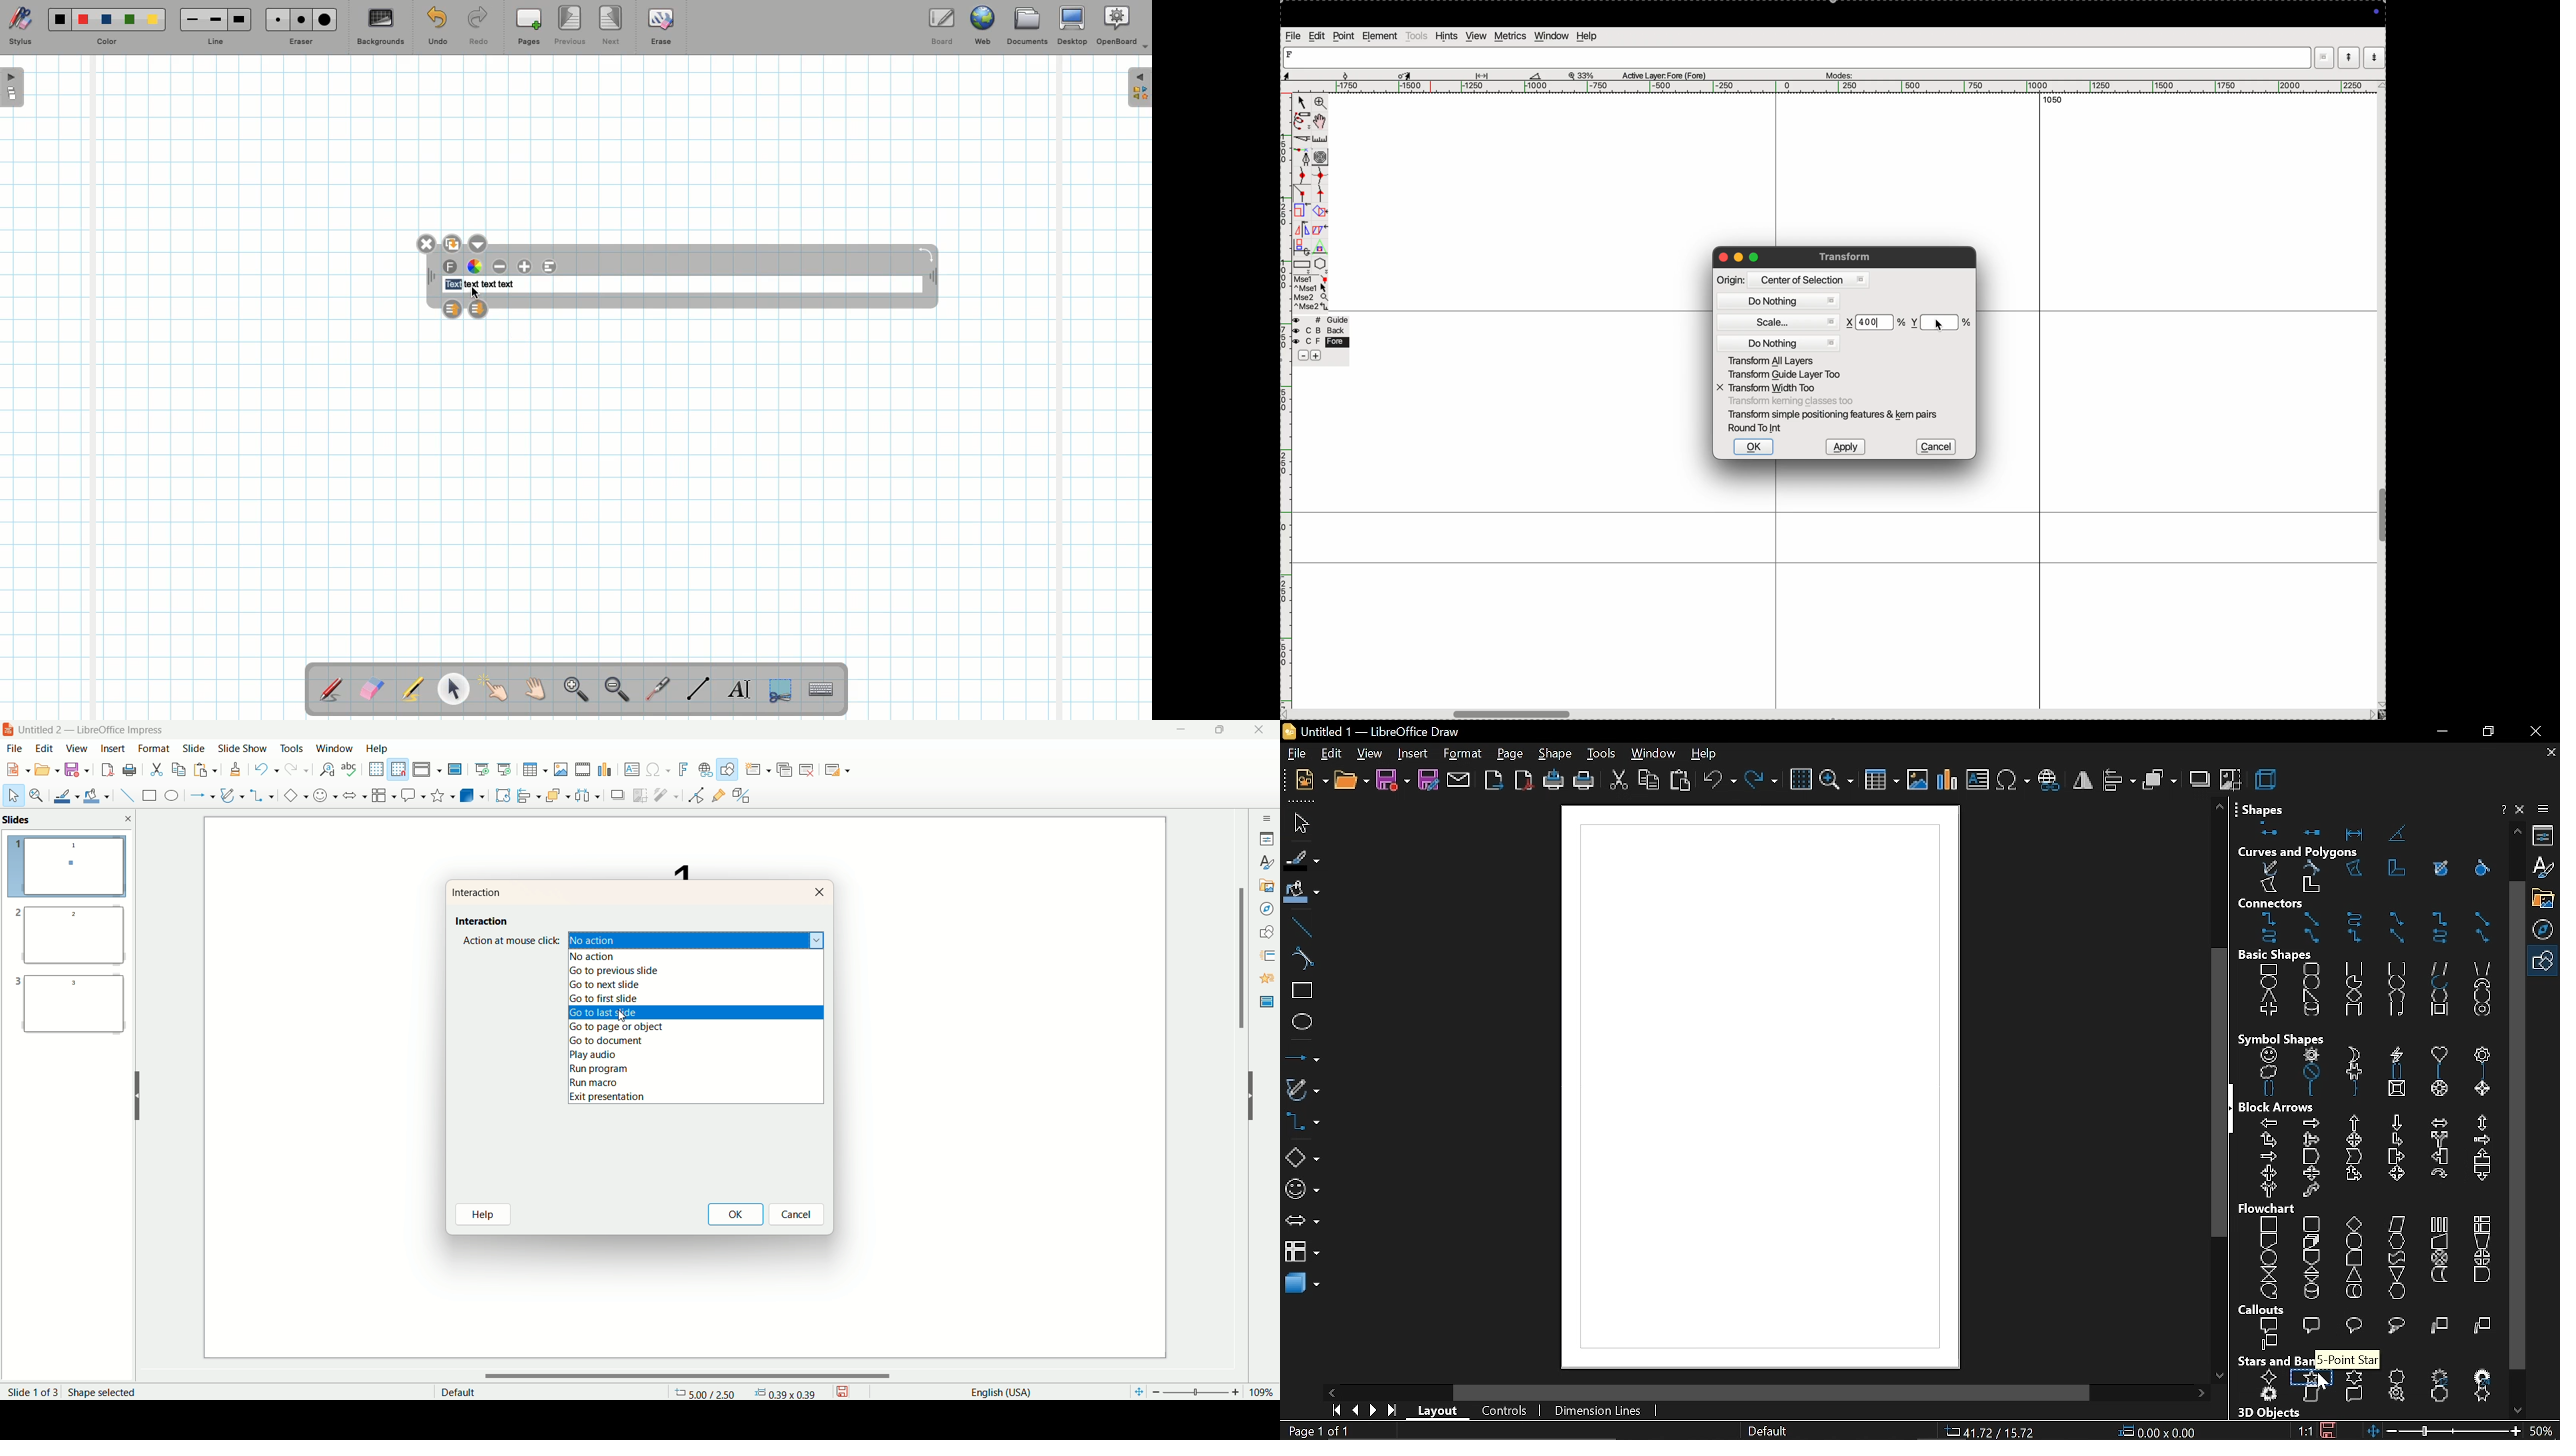 Image resolution: width=2576 pixels, height=1456 pixels. I want to click on 3d effects, so click(2269, 779).